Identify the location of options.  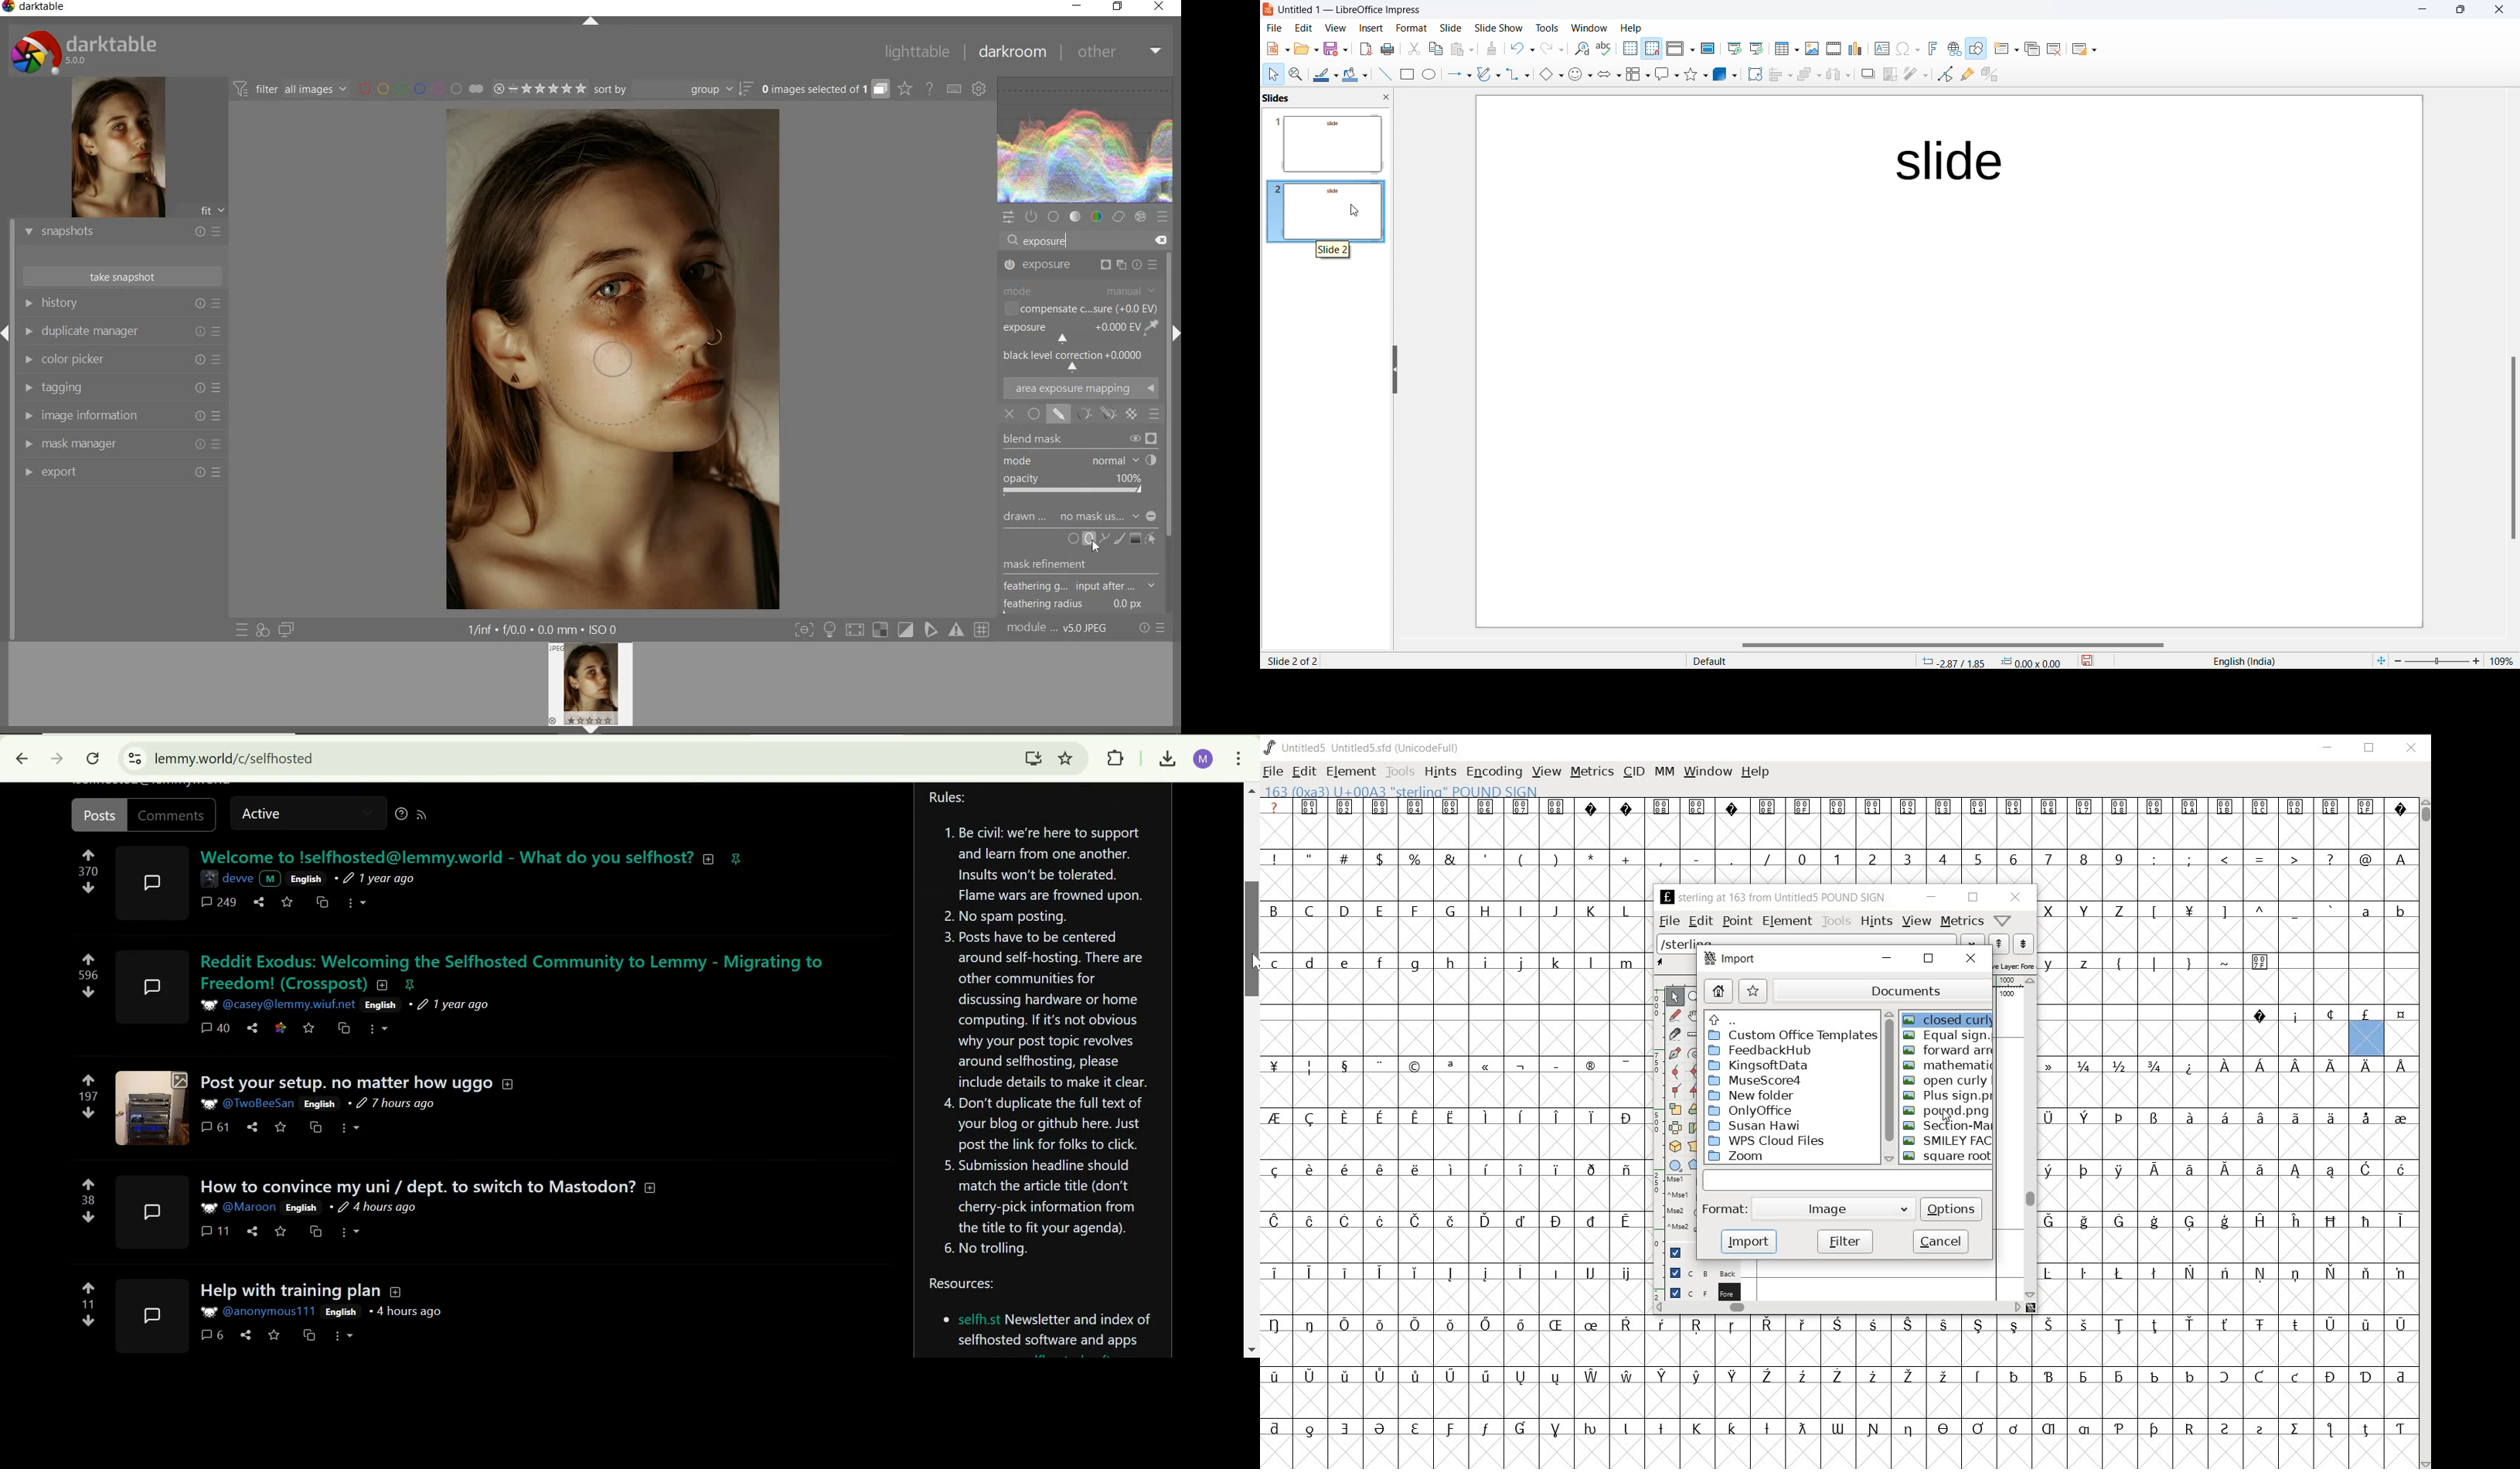
(1952, 1208).